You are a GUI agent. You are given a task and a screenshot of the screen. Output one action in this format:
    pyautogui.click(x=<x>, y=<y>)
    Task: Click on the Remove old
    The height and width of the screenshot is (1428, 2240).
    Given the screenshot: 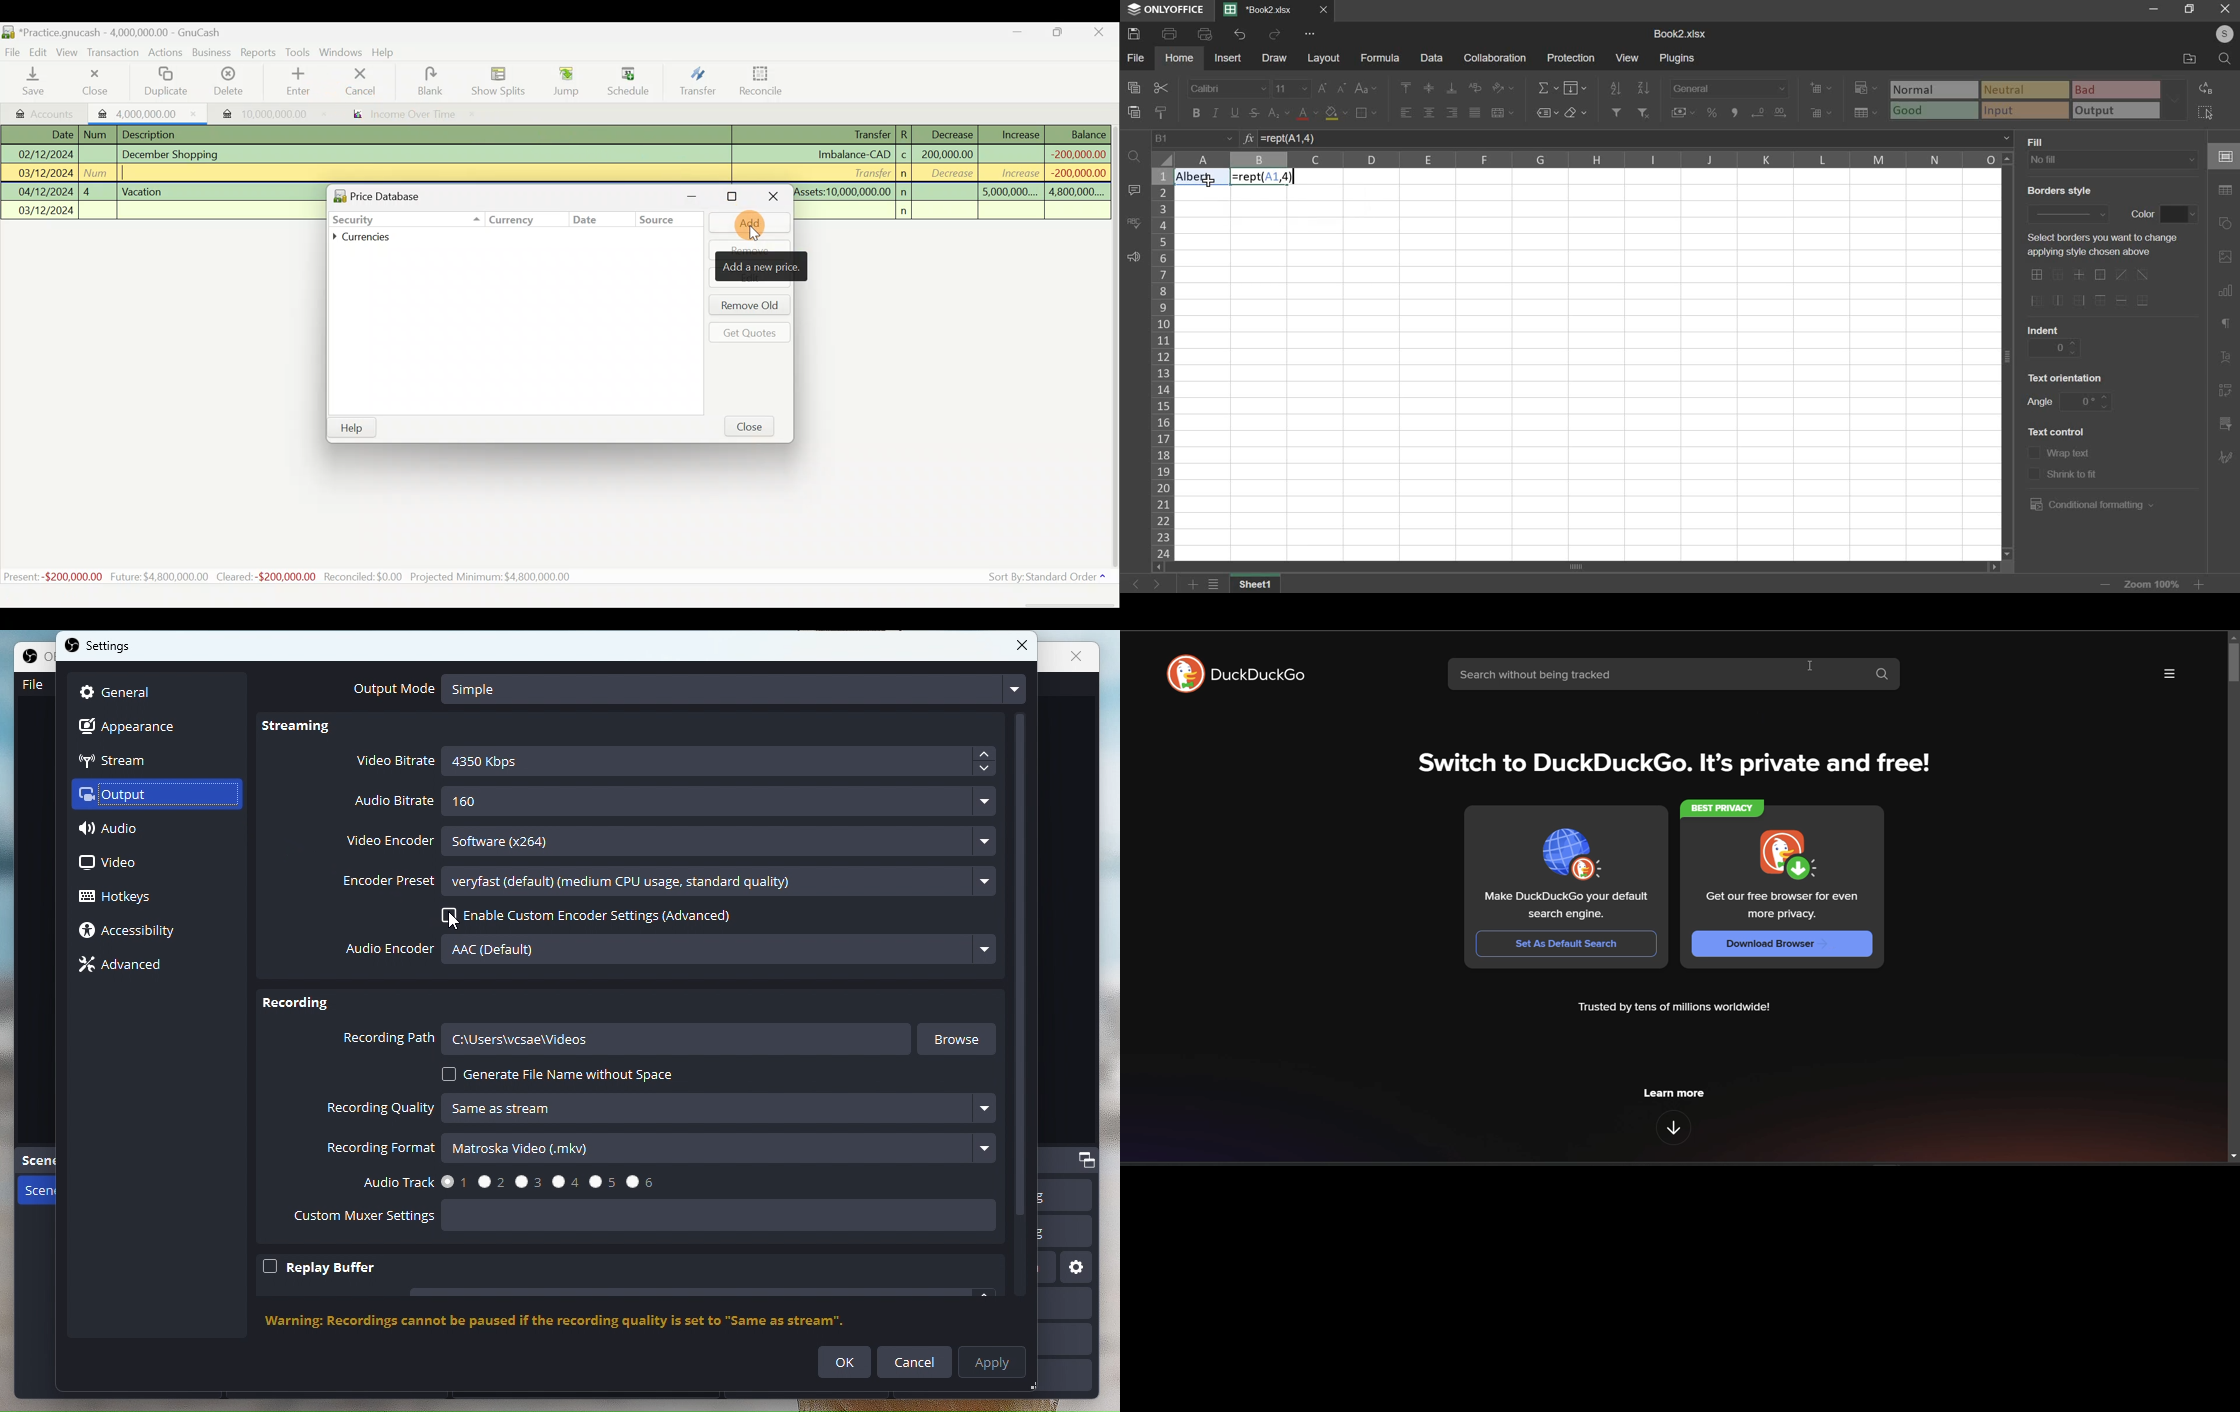 What is the action you would take?
    pyautogui.click(x=747, y=306)
    